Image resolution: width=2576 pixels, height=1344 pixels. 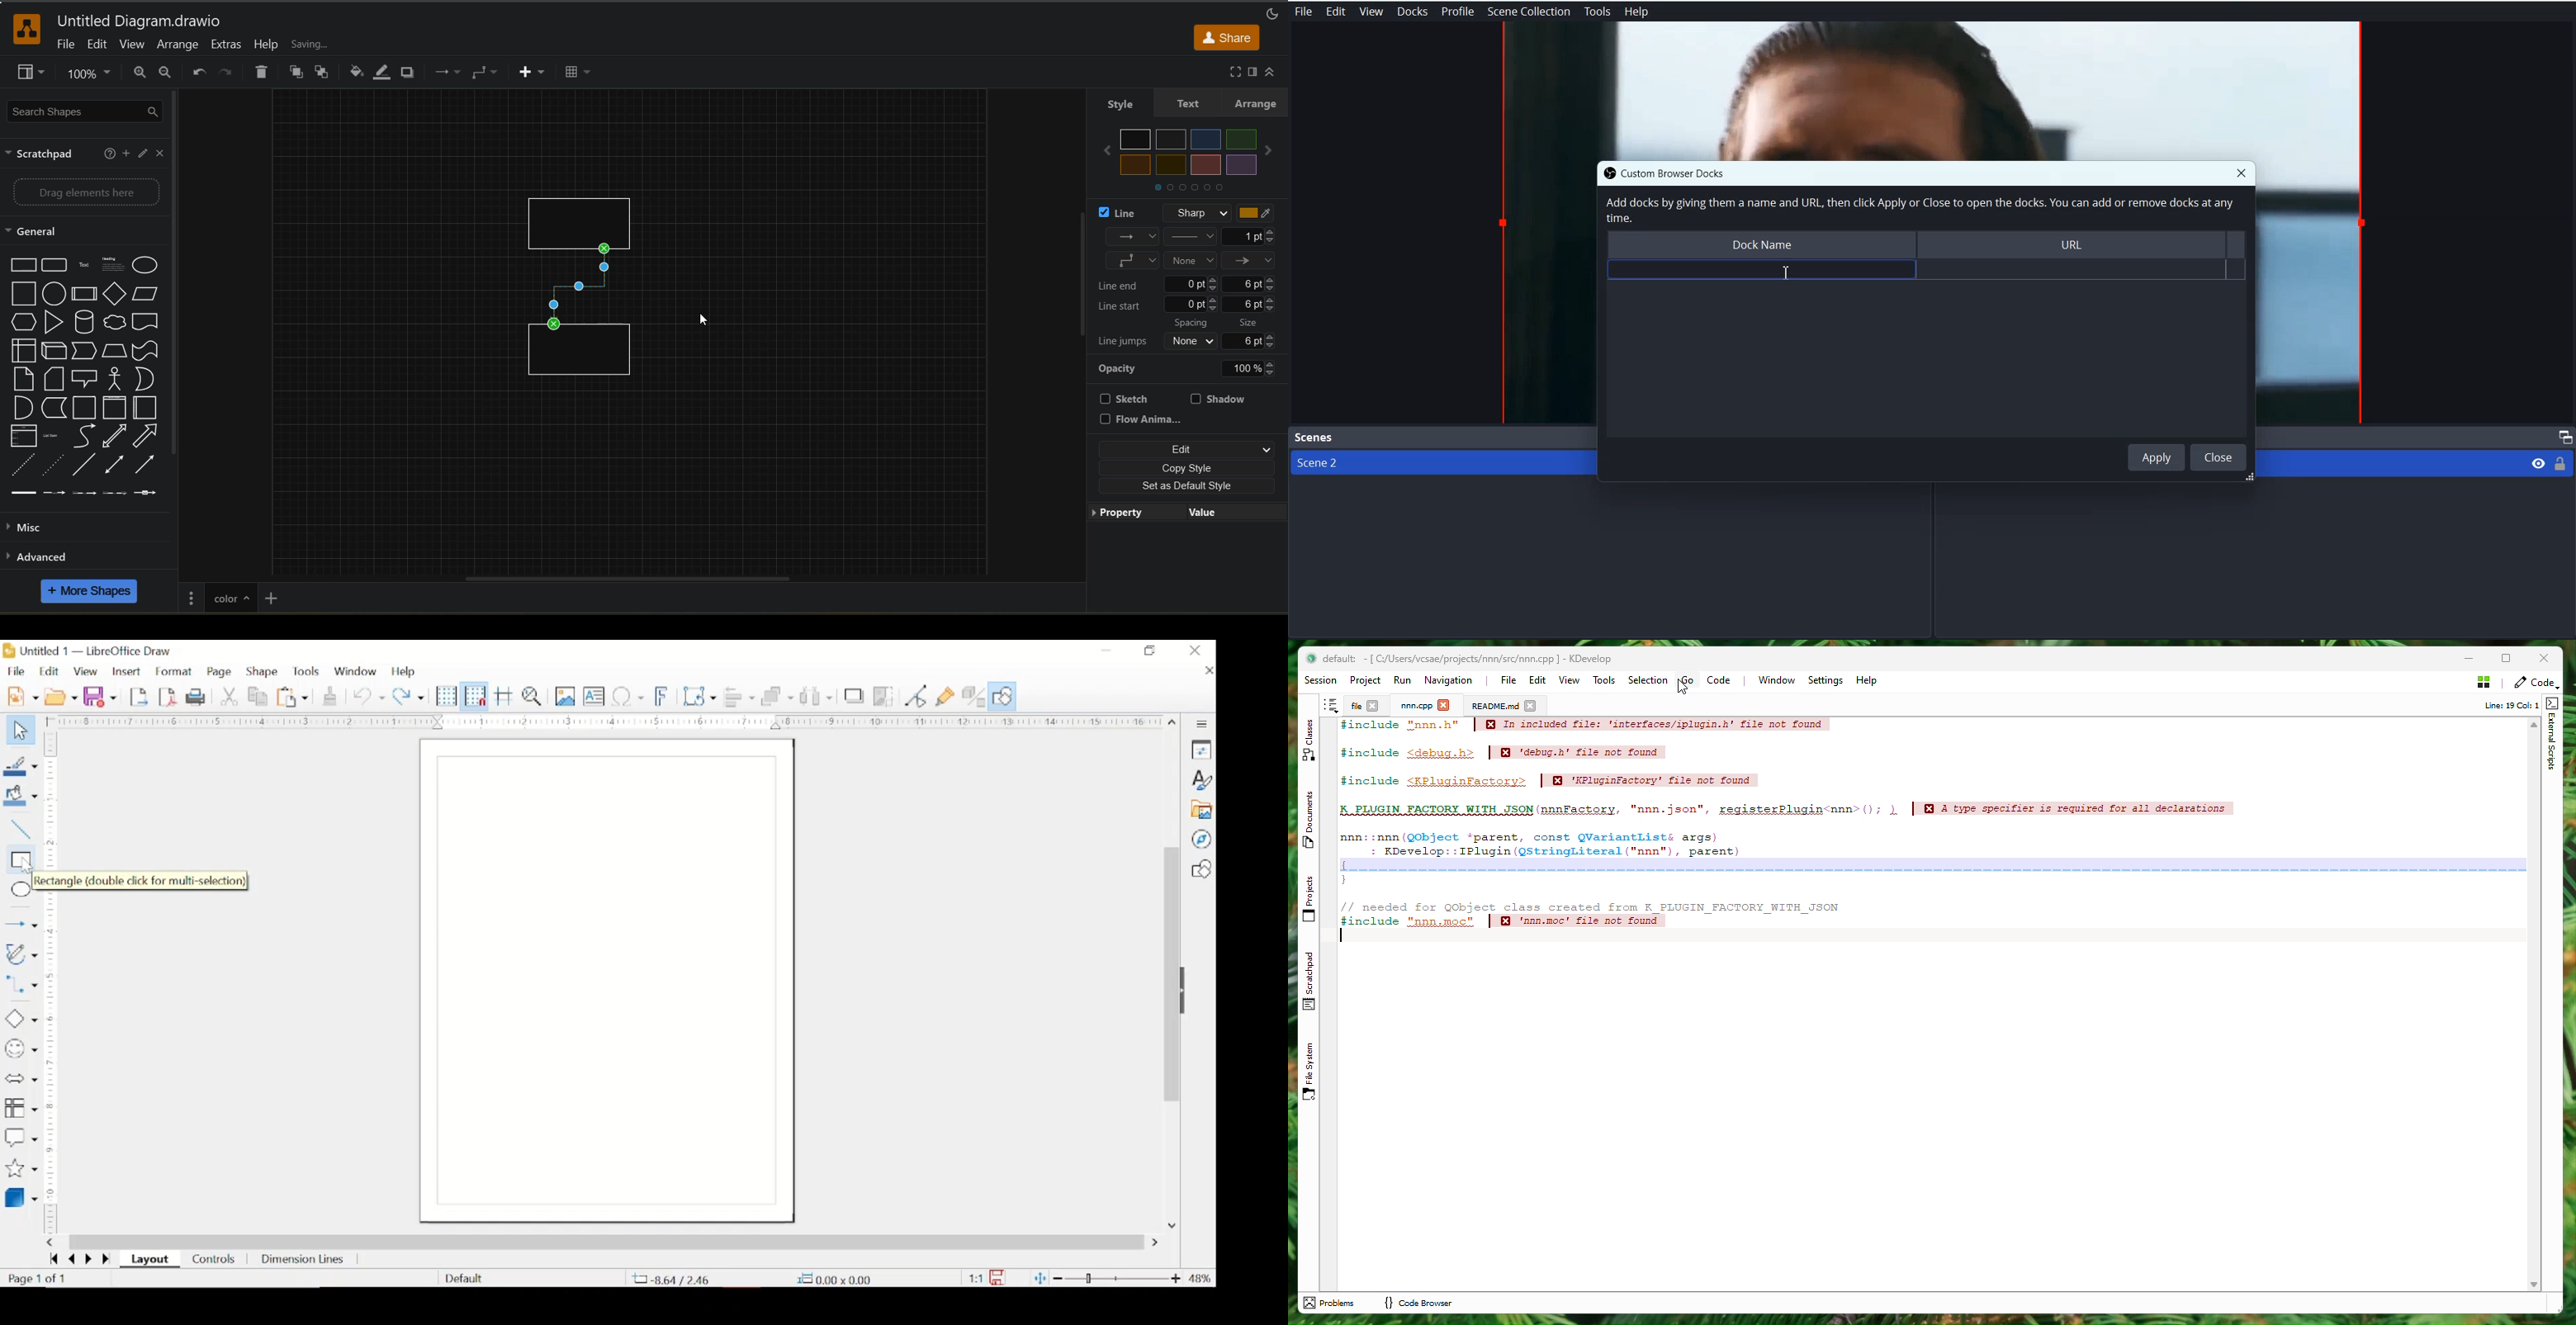 What do you see at coordinates (1171, 977) in the screenshot?
I see `scroll box` at bounding box center [1171, 977].